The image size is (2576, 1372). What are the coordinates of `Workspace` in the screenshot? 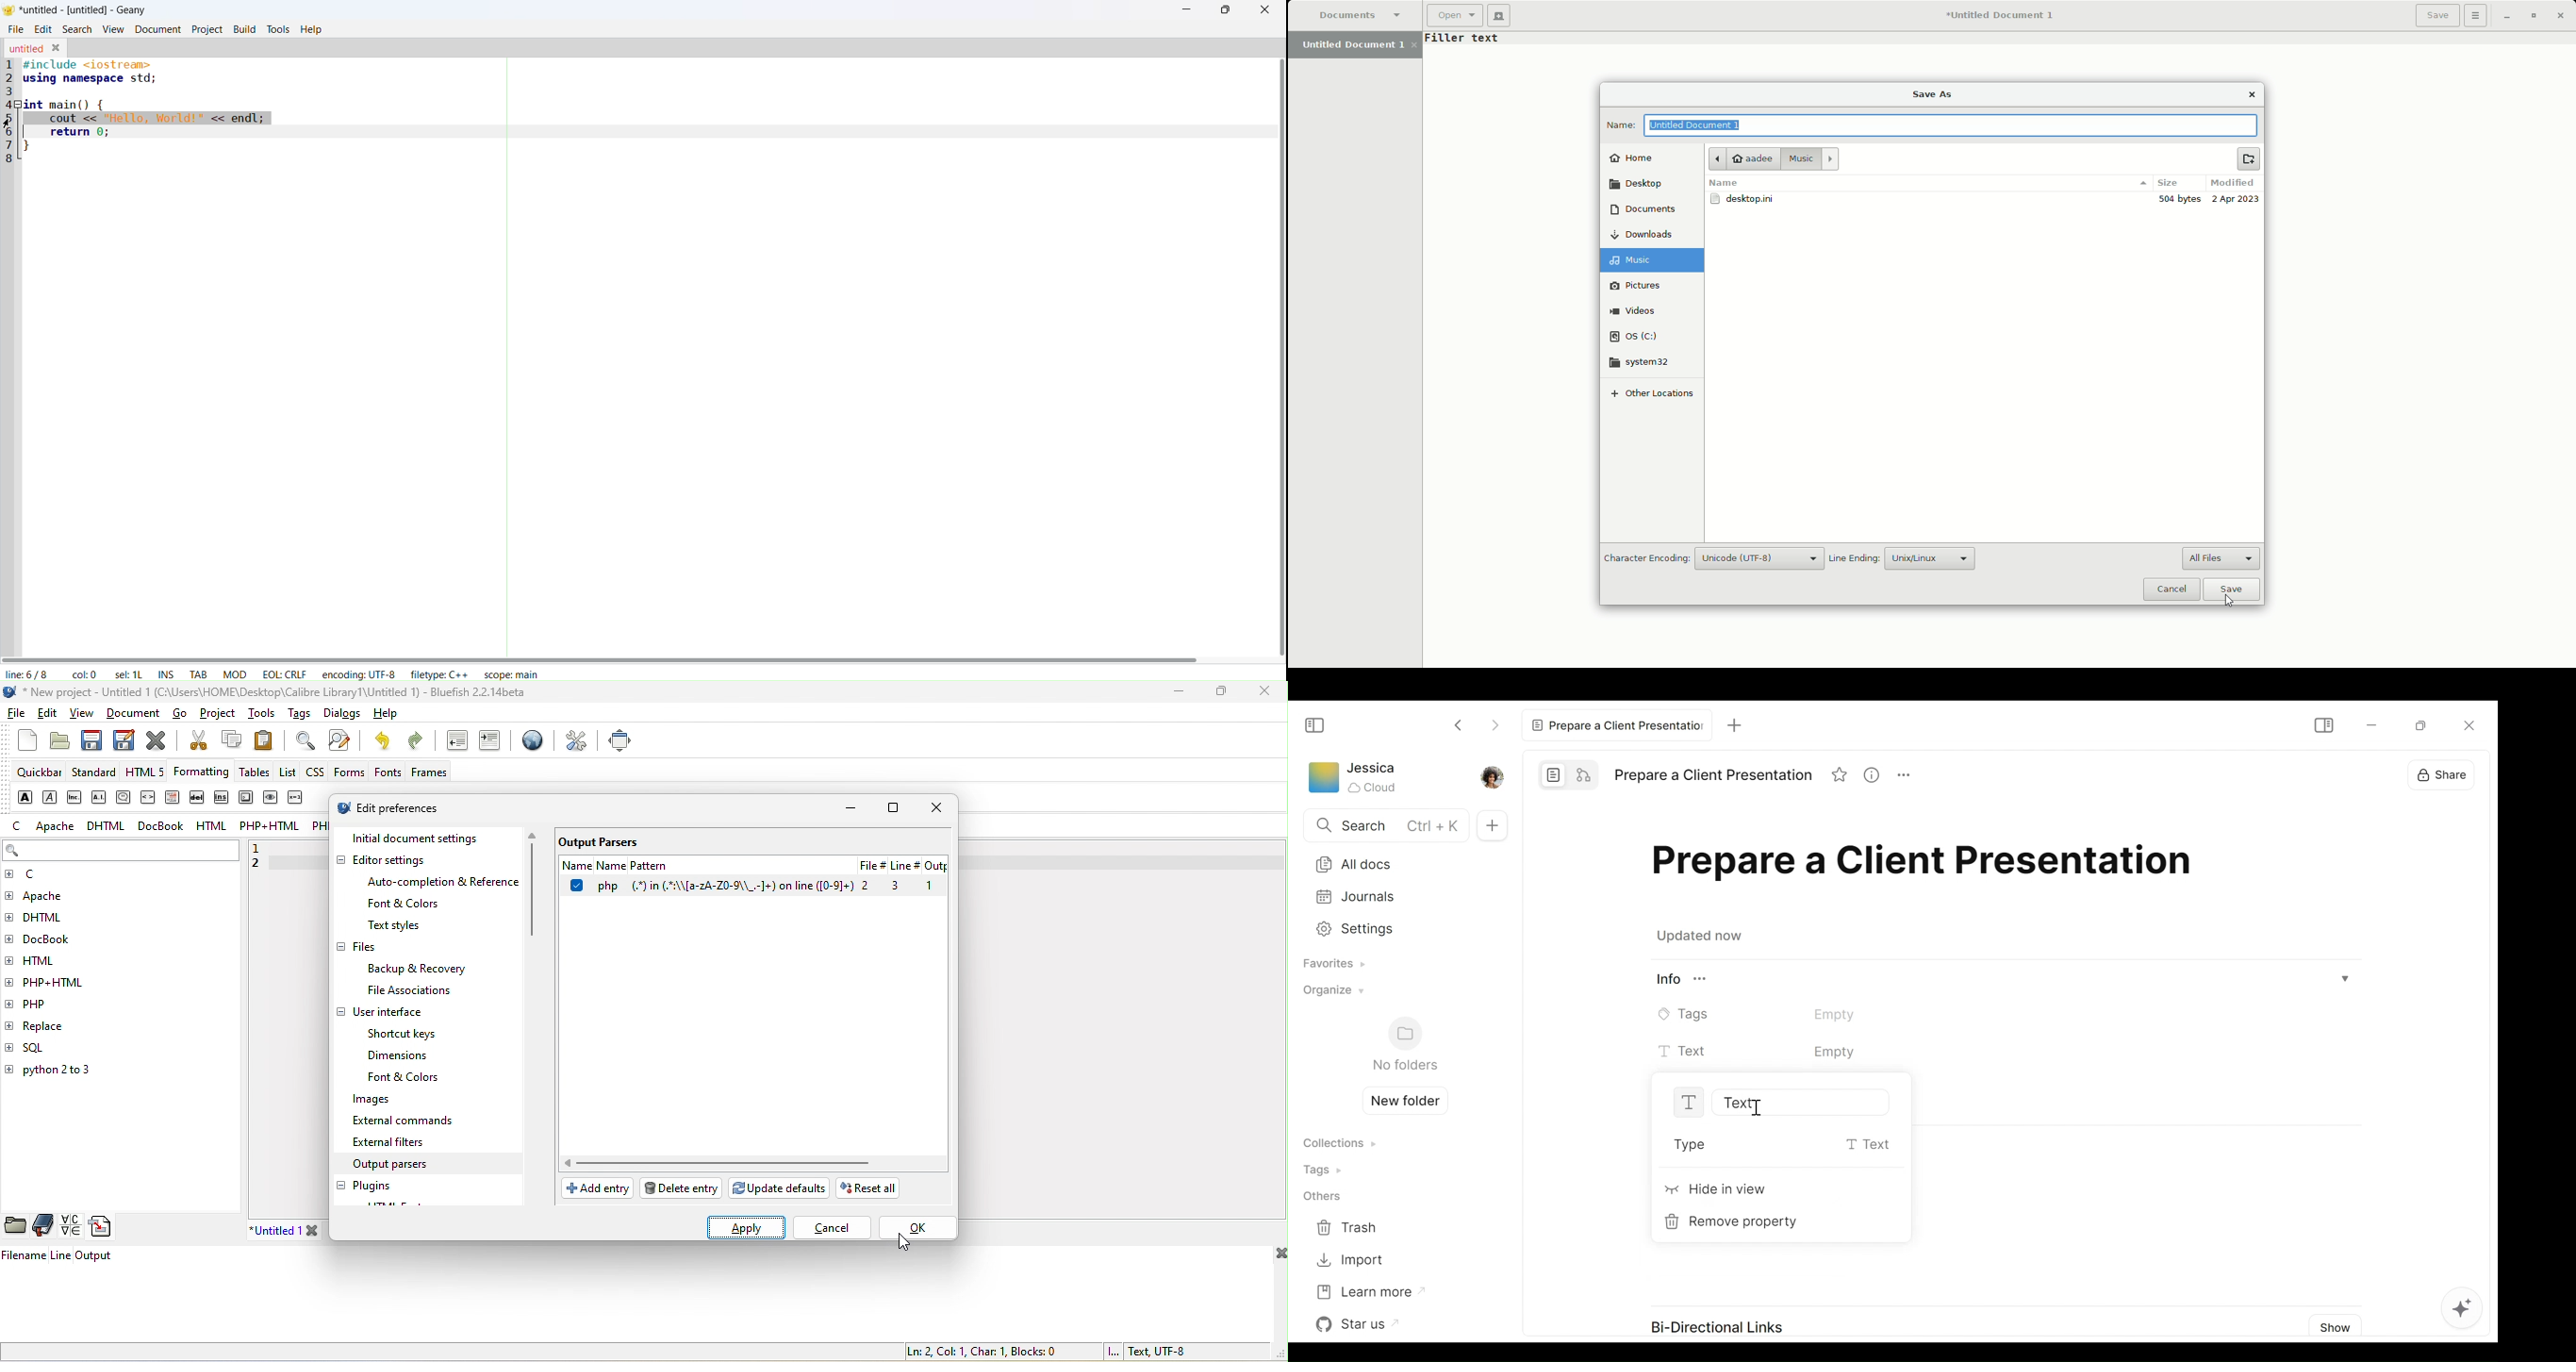 It's located at (1323, 780).